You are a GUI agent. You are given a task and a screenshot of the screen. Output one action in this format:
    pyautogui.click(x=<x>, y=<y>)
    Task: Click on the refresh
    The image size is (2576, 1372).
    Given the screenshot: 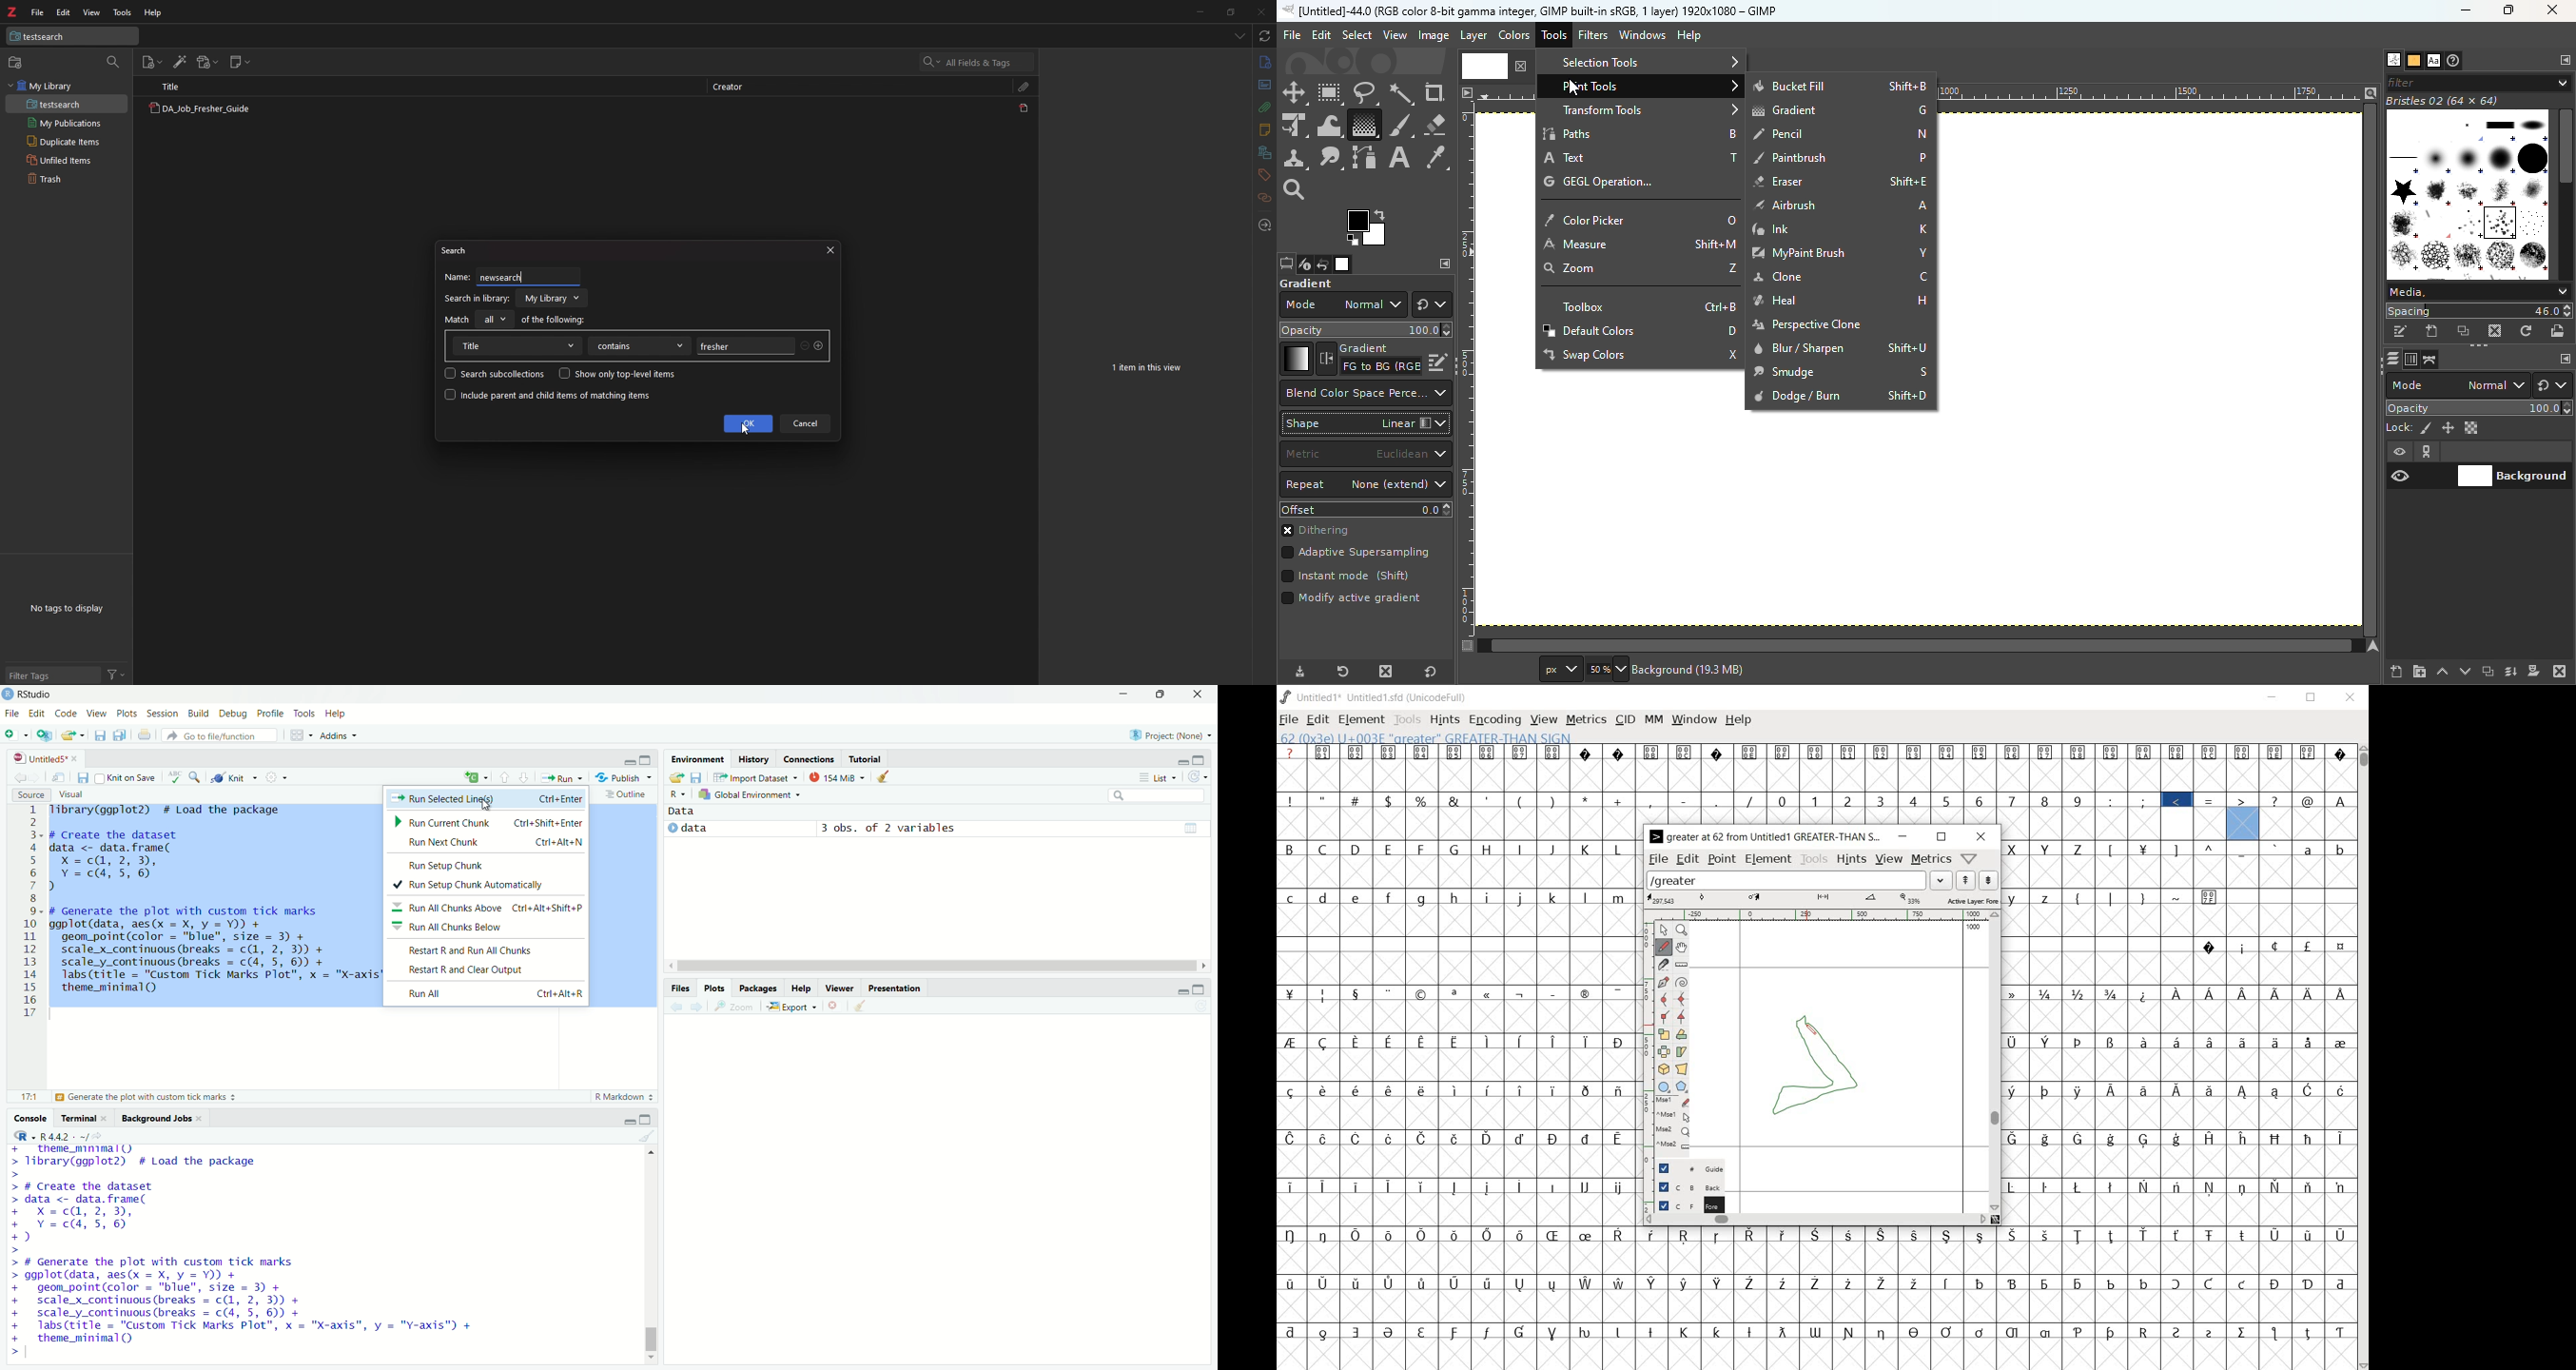 What is the action you would take?
    pyautogui.click(x=1202, y=778)
    